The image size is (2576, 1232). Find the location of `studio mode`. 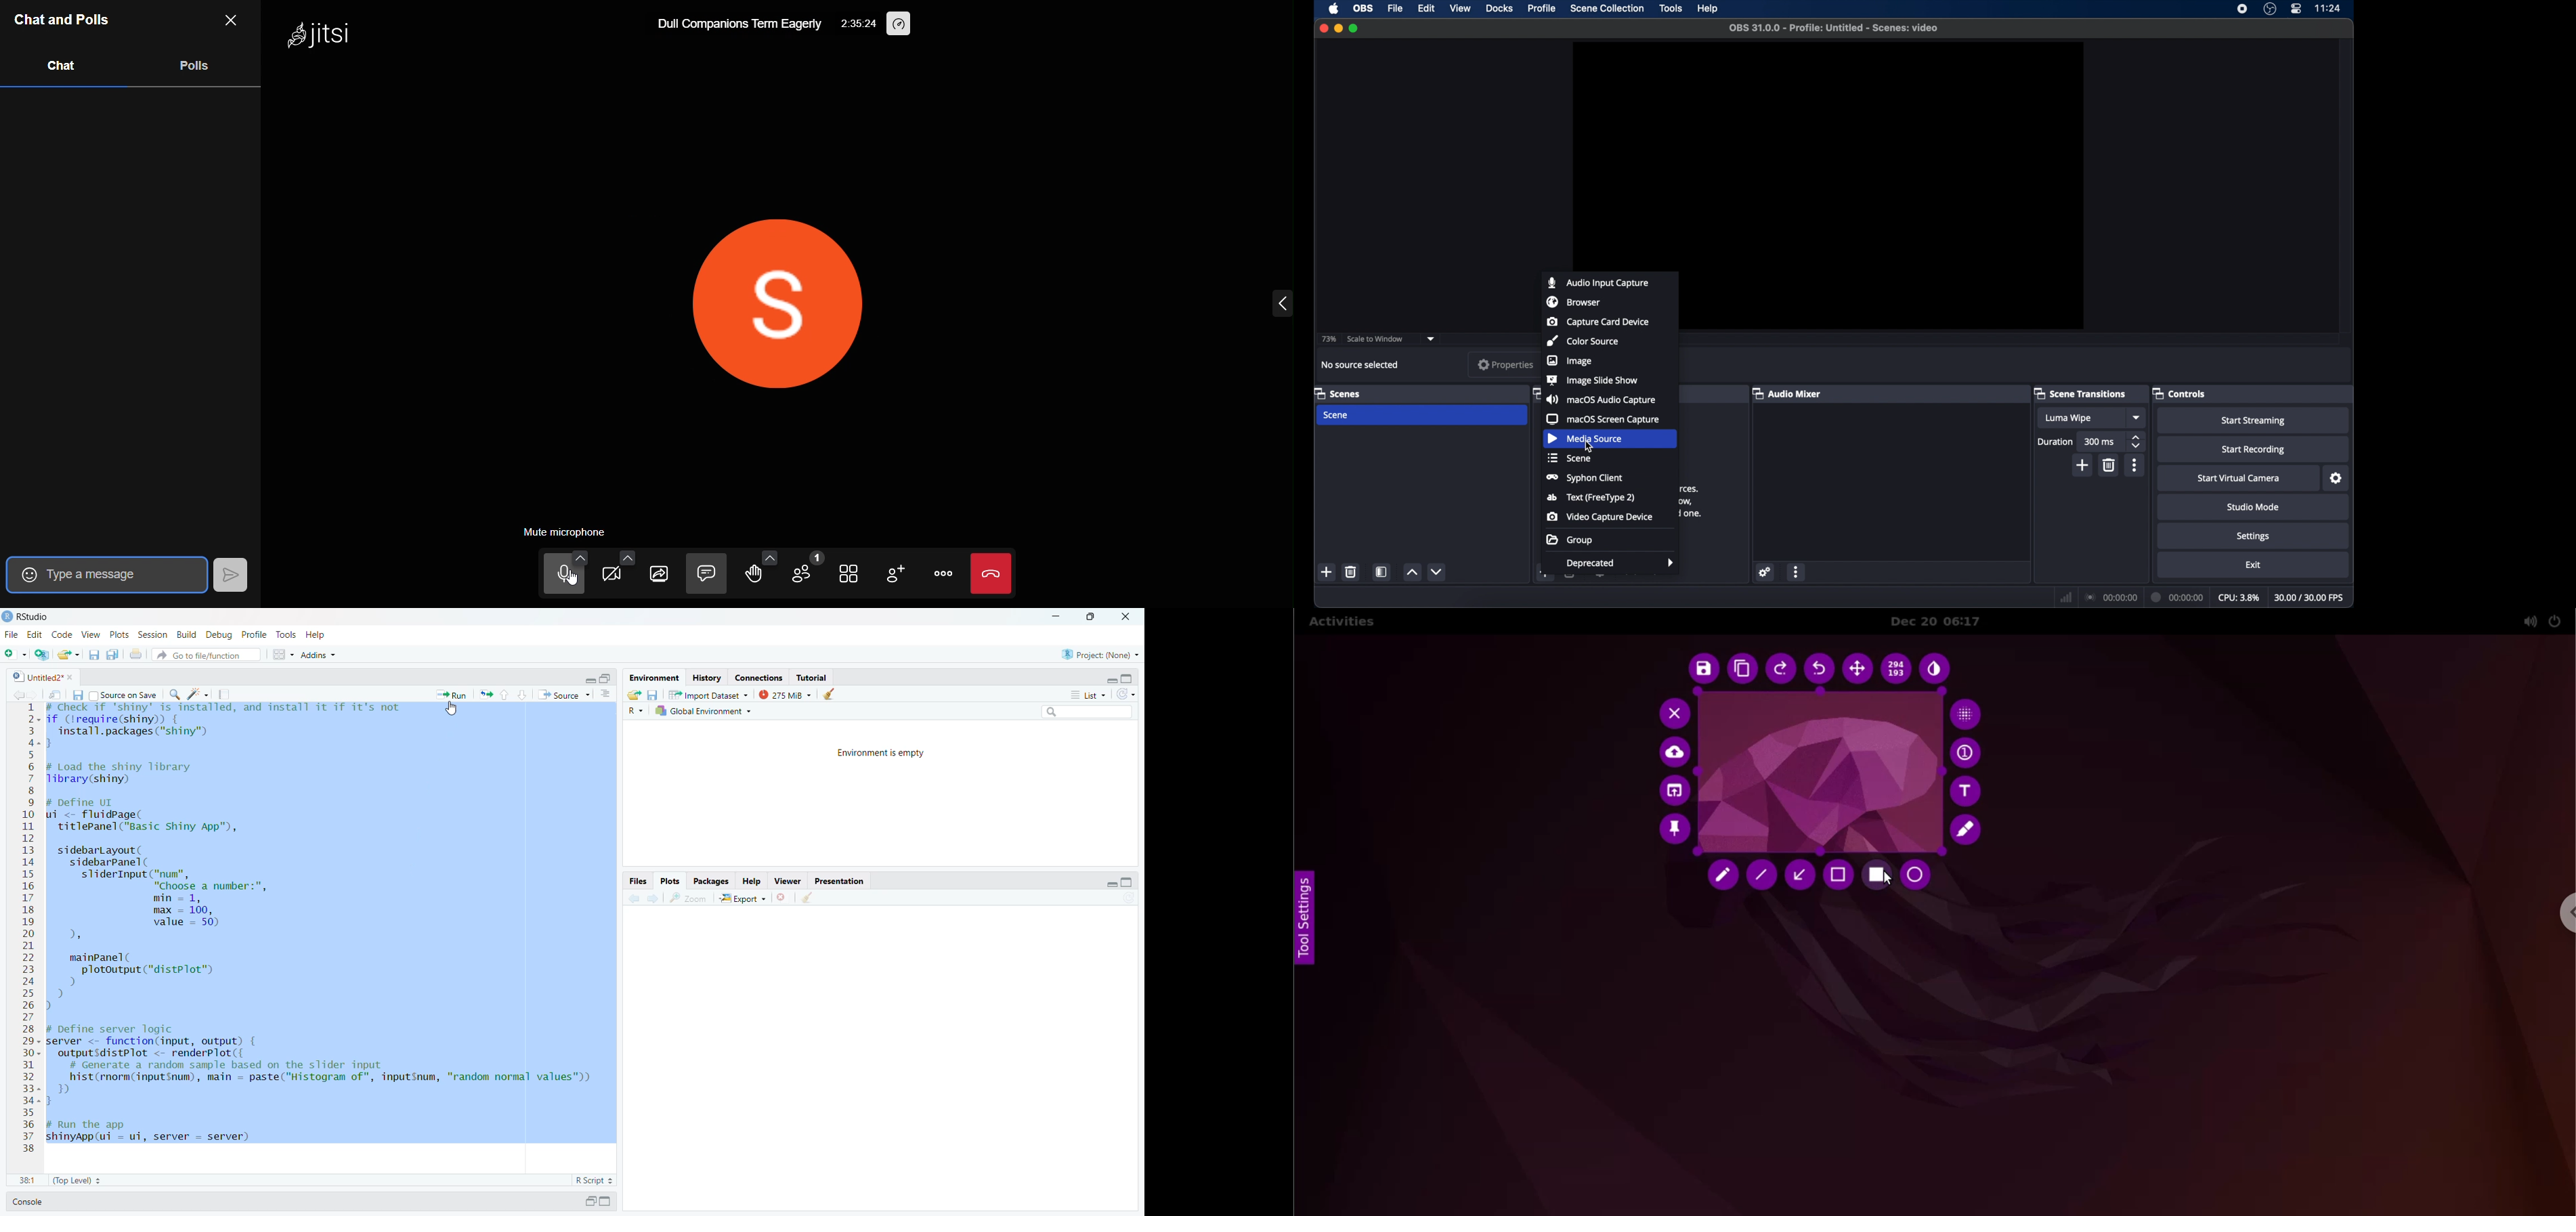

studio mode is located at coordinates (2253, 507).